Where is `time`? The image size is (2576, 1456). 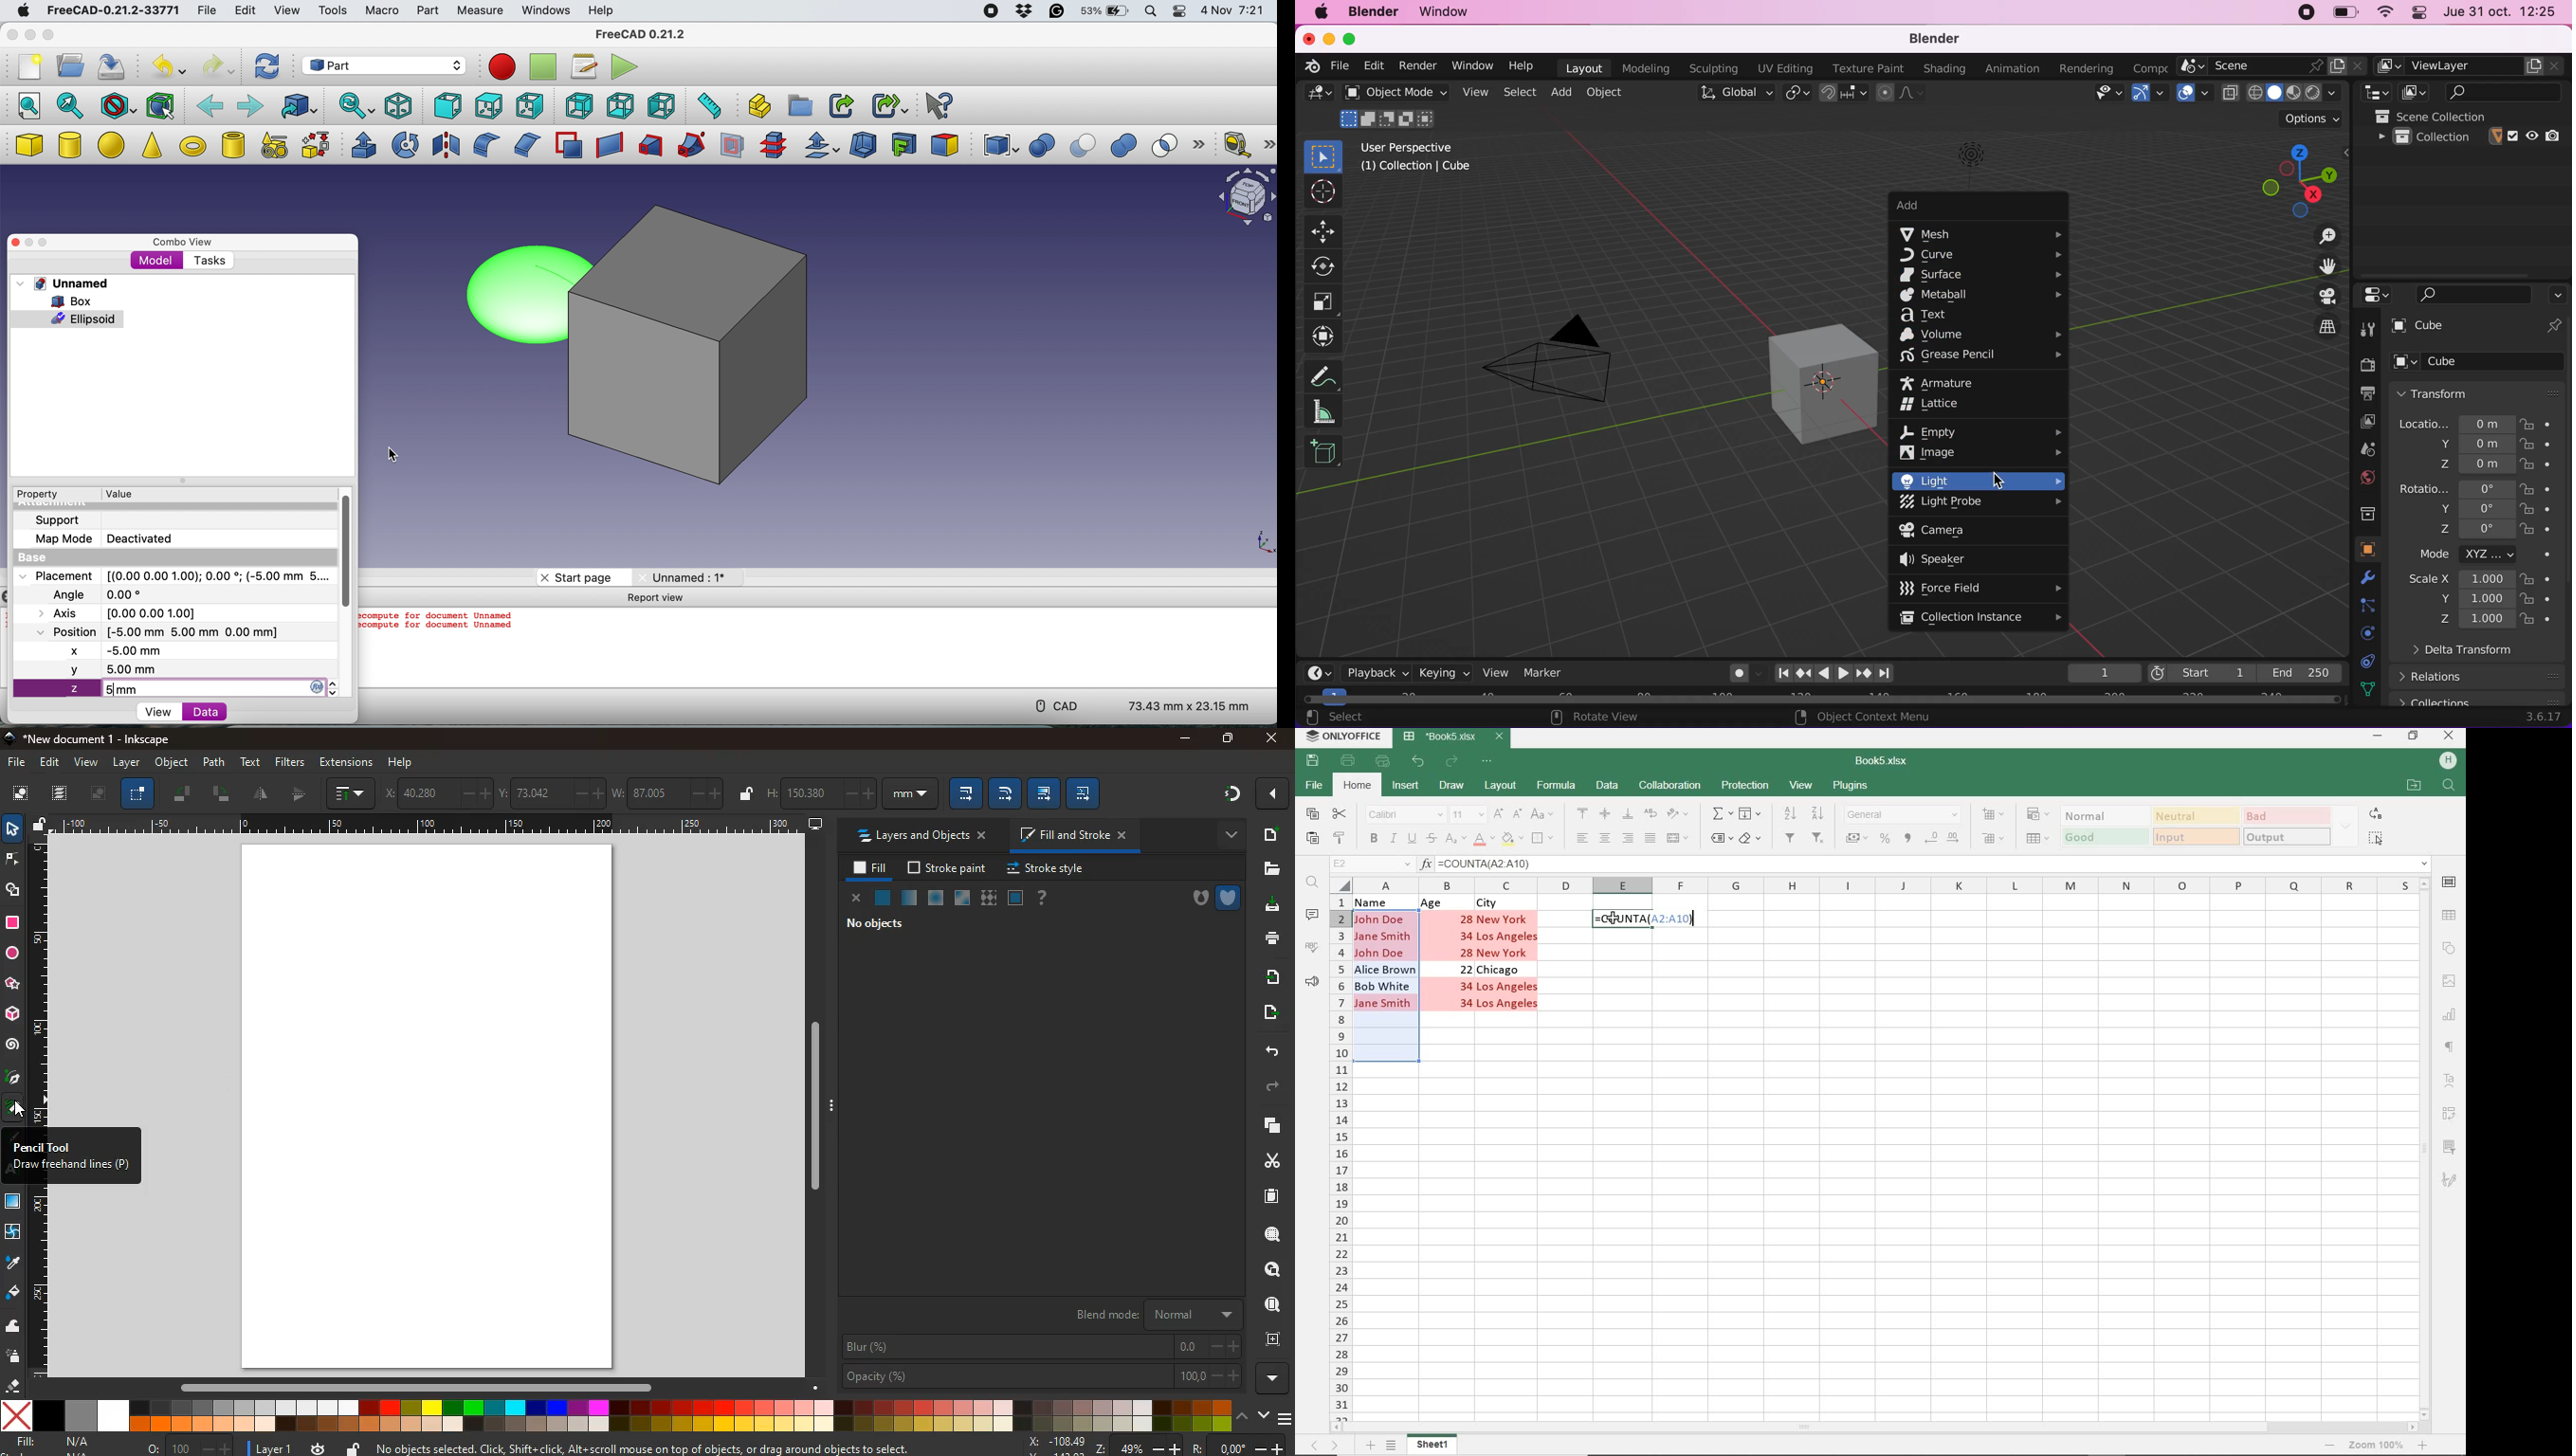
time is located at coordinates (319, 1448).